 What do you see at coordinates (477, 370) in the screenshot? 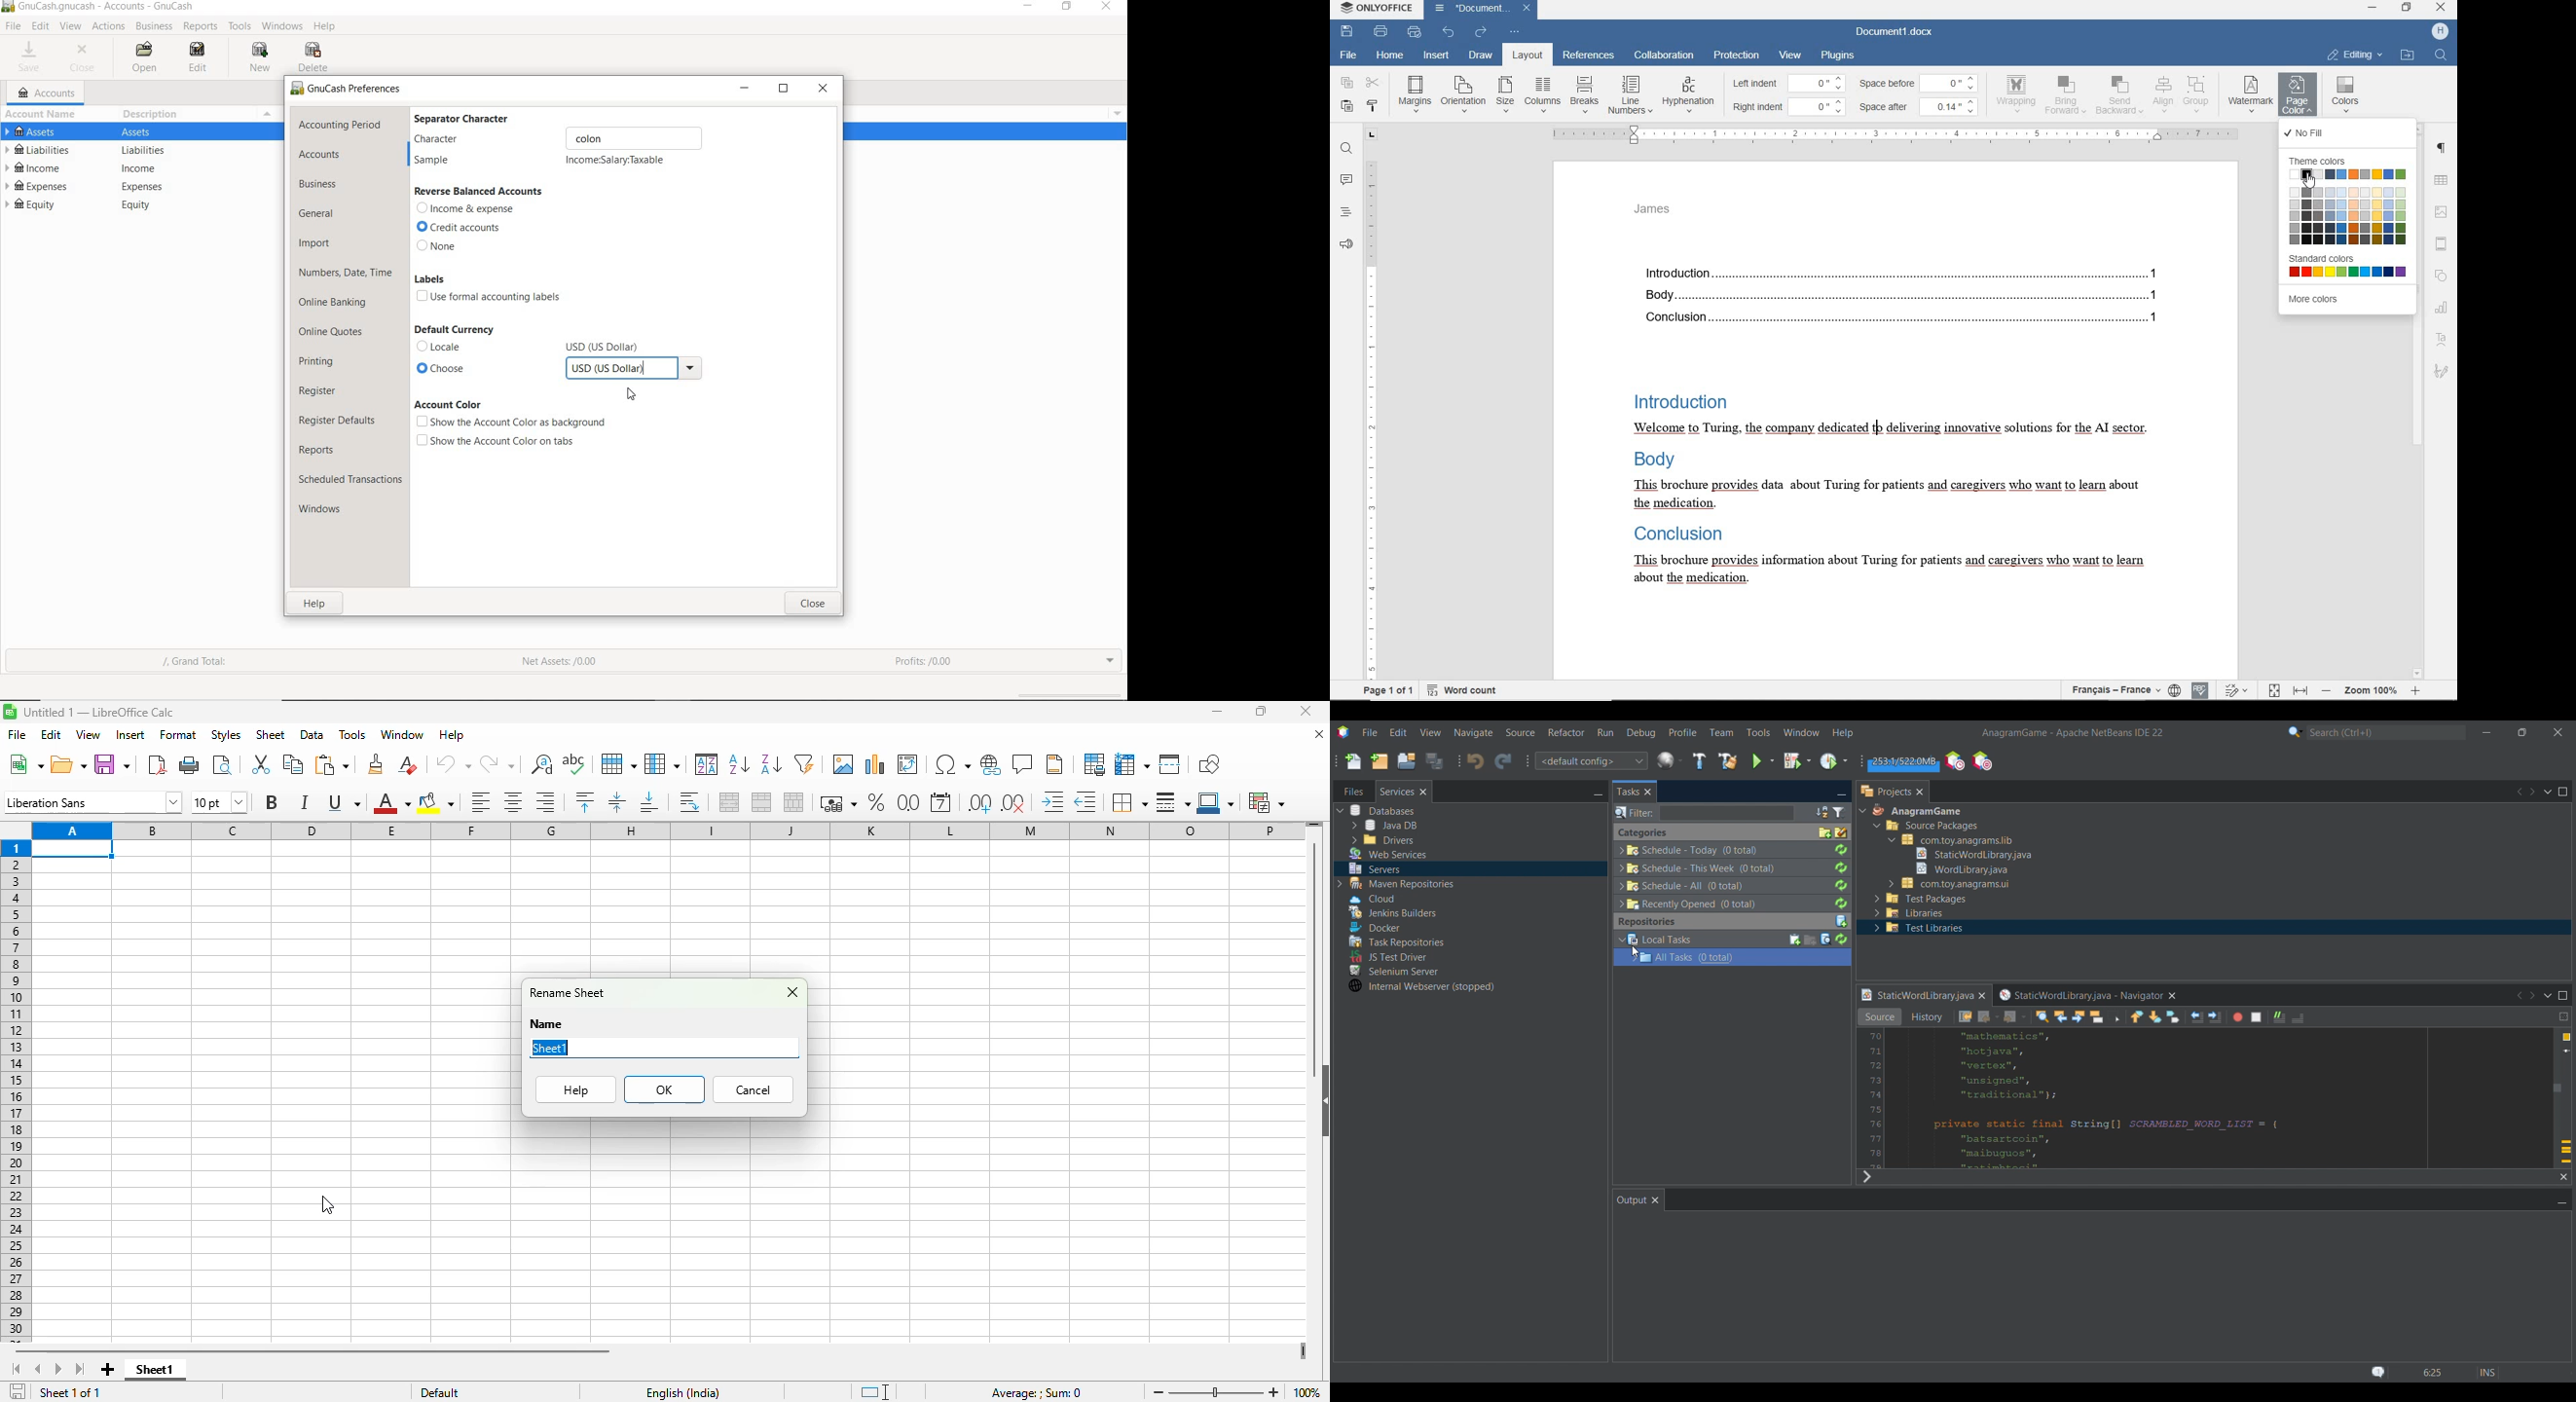
I see `choose currency` at bounding box center [477, 370].